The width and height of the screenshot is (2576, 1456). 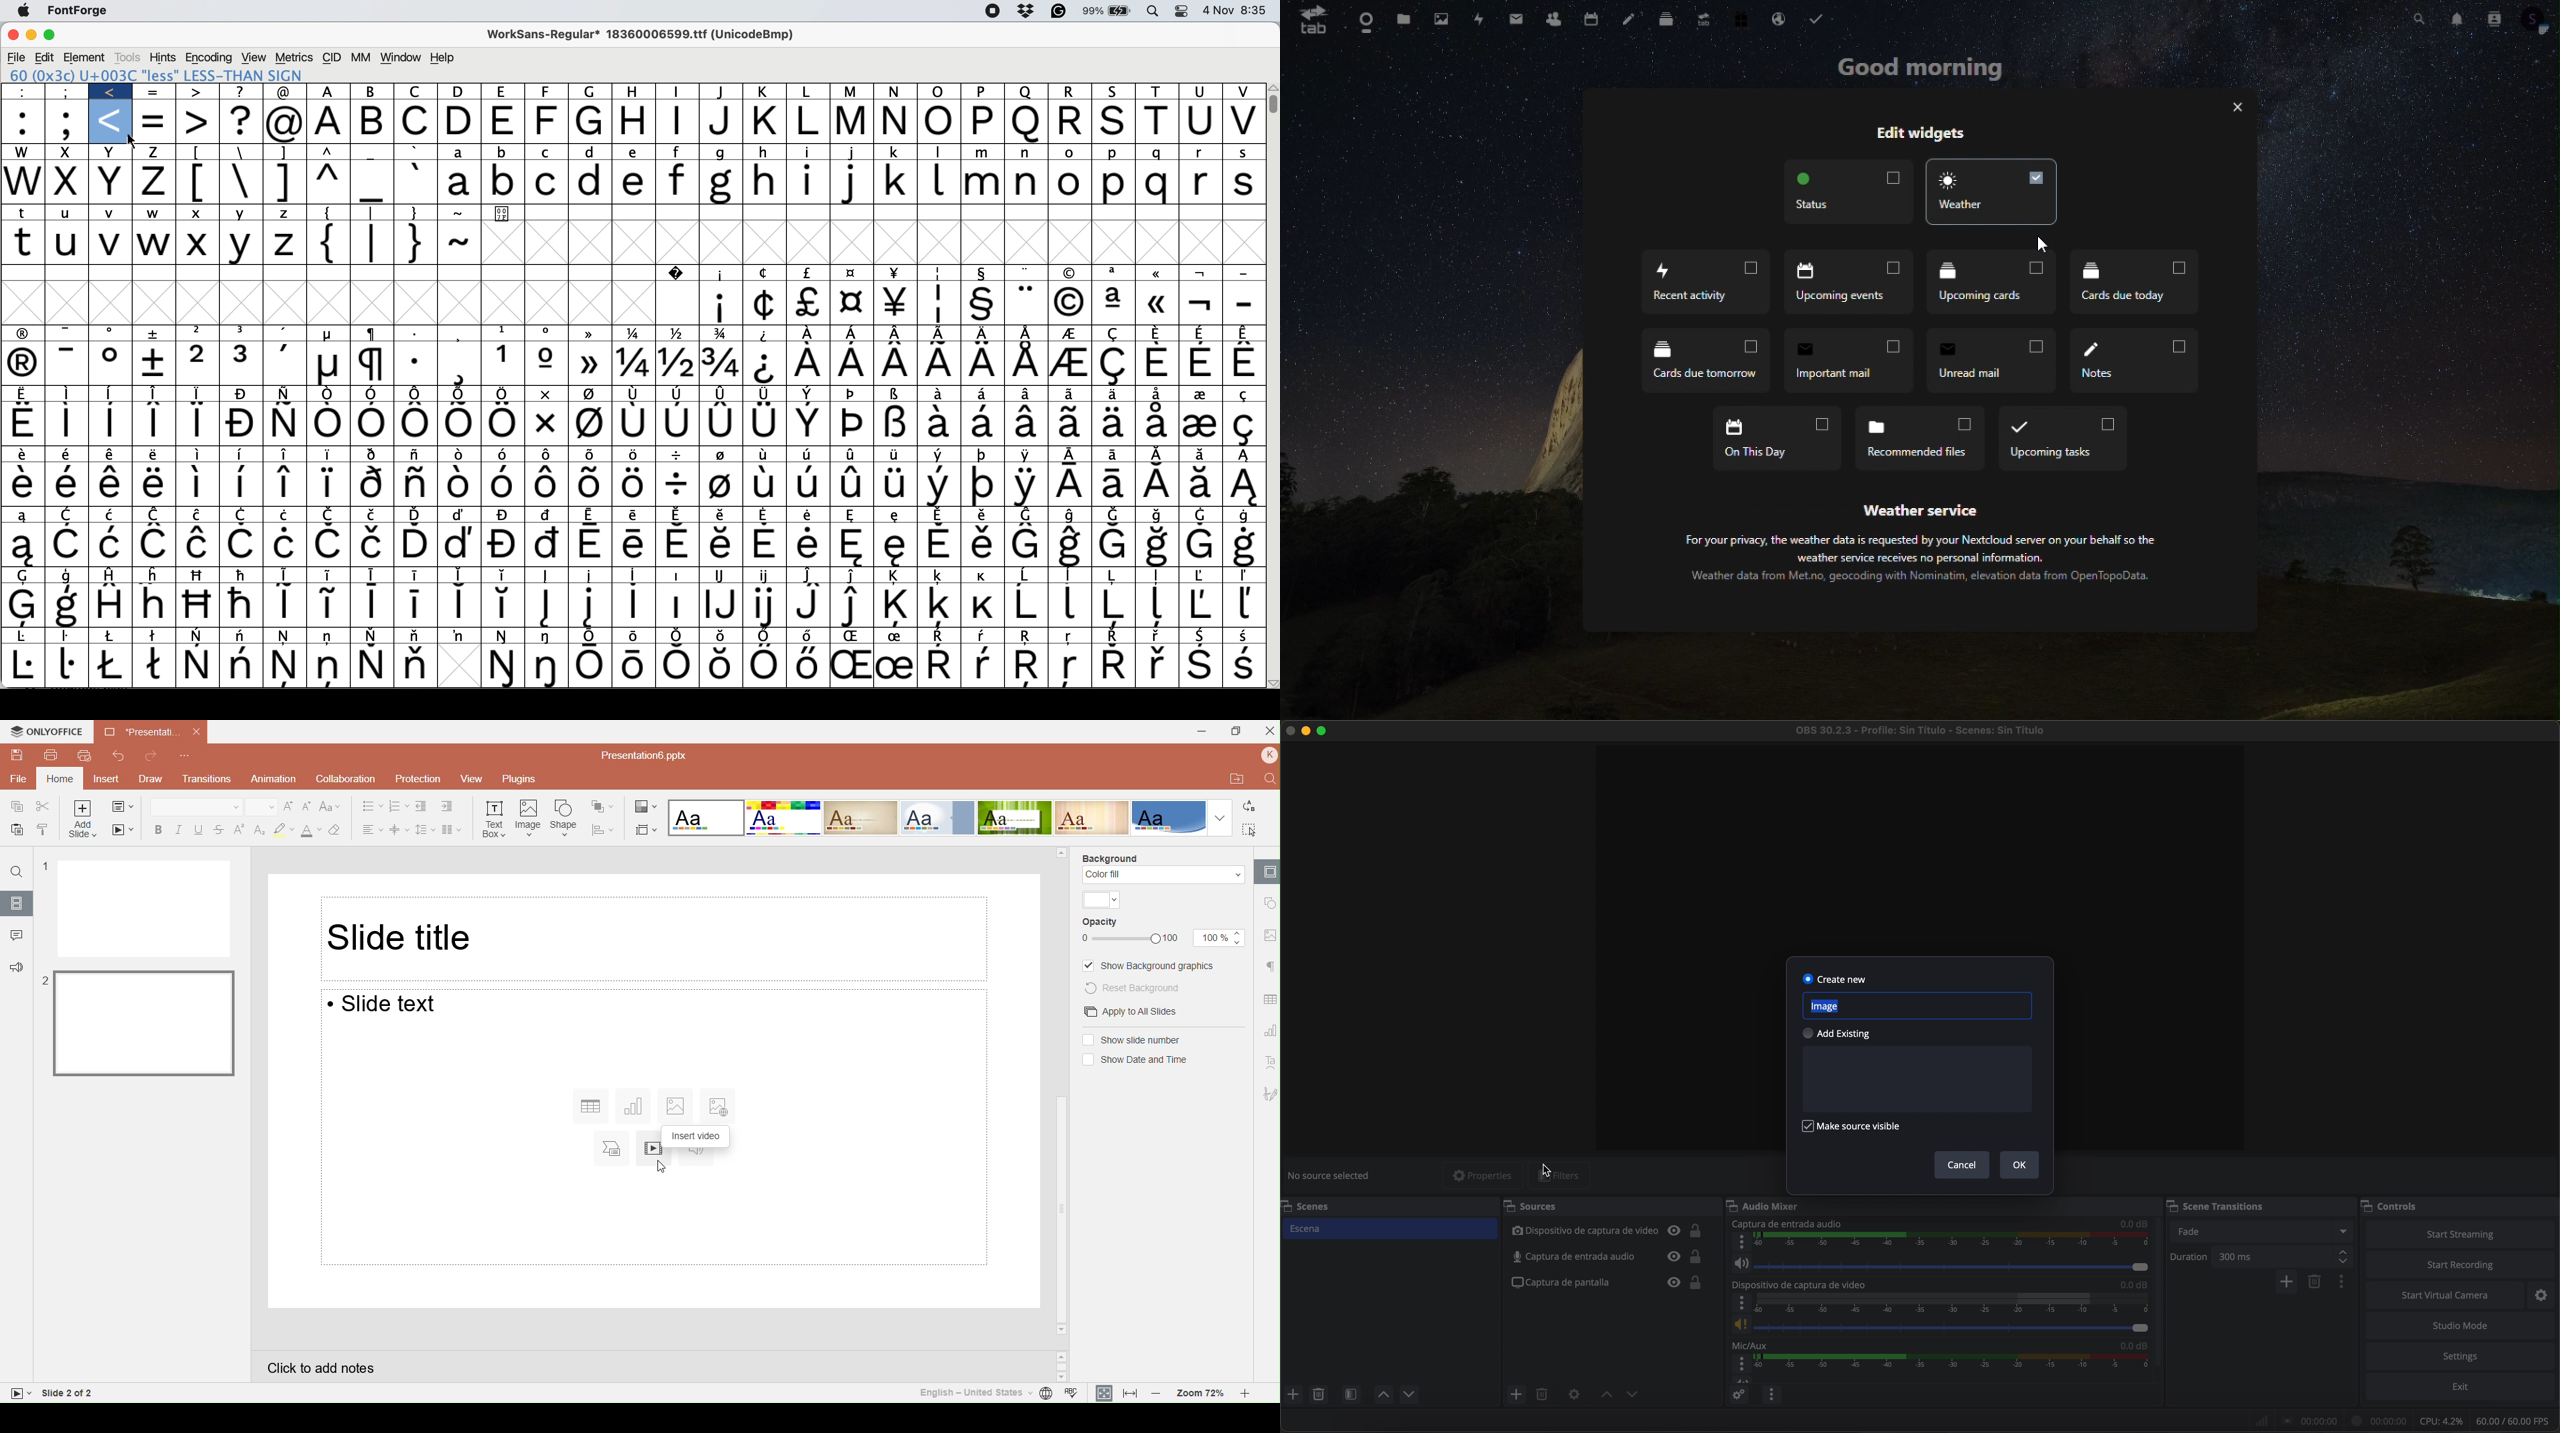 I want to click on Symbol, so click(x=1245, y=456).